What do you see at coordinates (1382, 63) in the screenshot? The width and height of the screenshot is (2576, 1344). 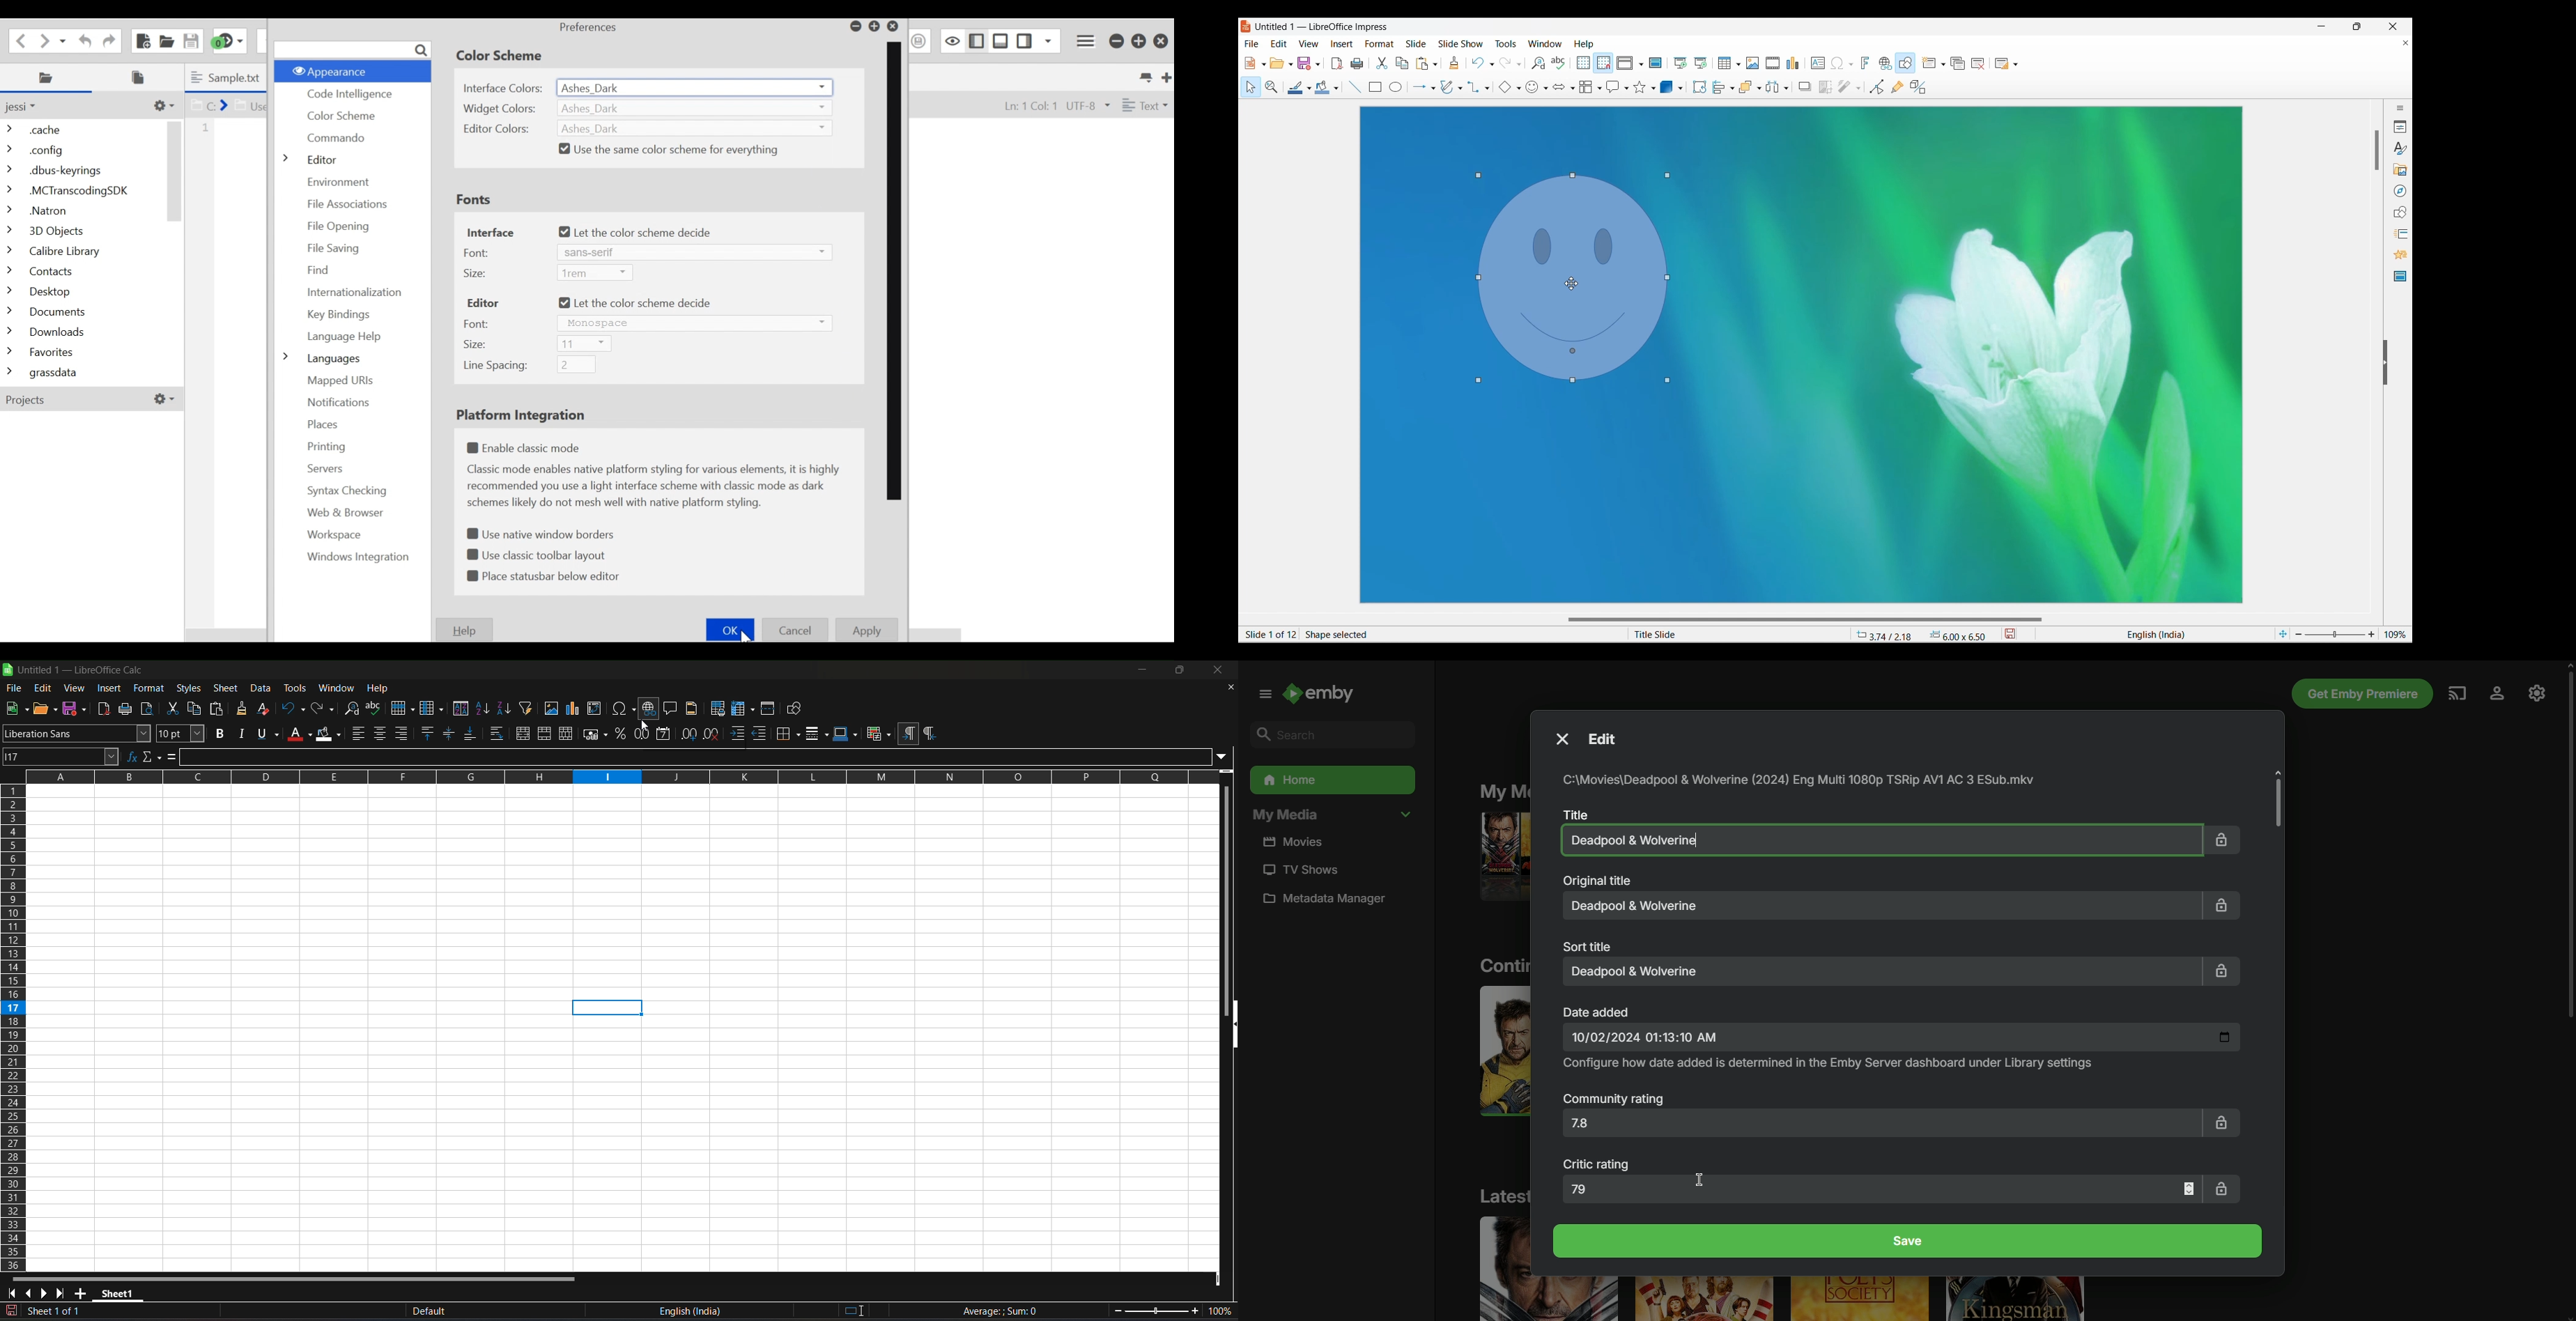 I see `Cut` at bounding box center [1382, 63].